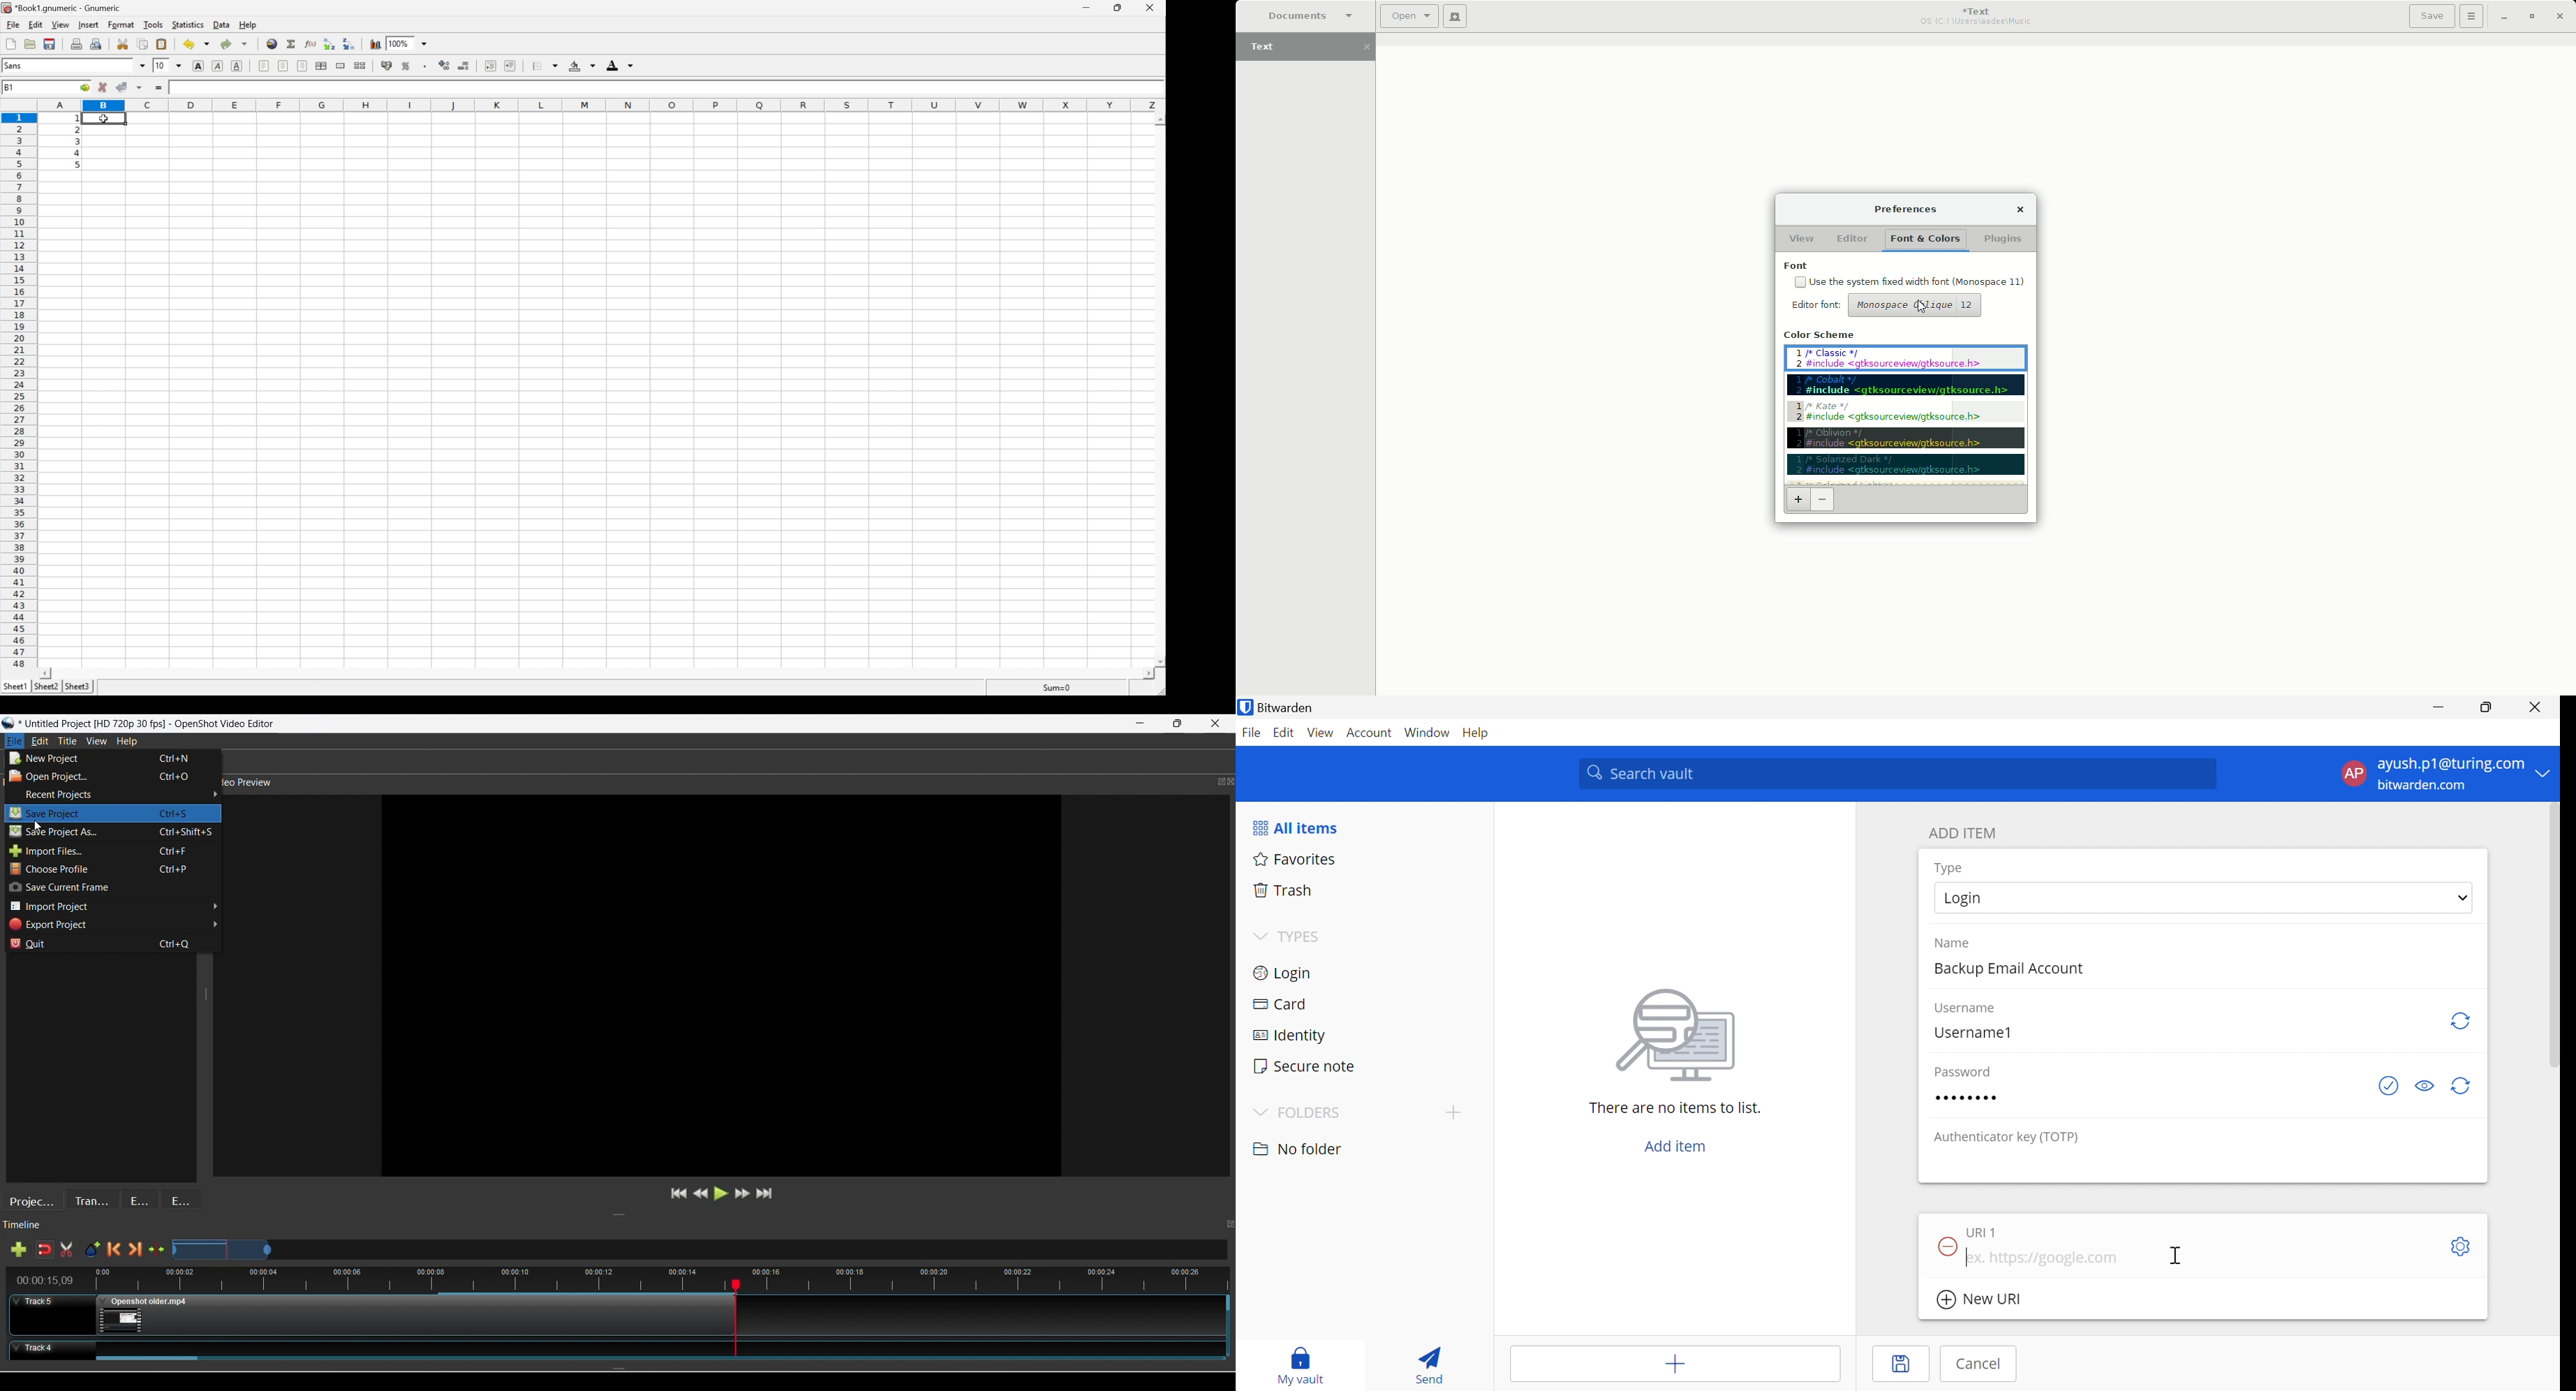 The width and height of the screenshot is (2576, 1400). Describe the element at coordinates (1979, 1300) in the screenshot. I see `New URl` at that location.